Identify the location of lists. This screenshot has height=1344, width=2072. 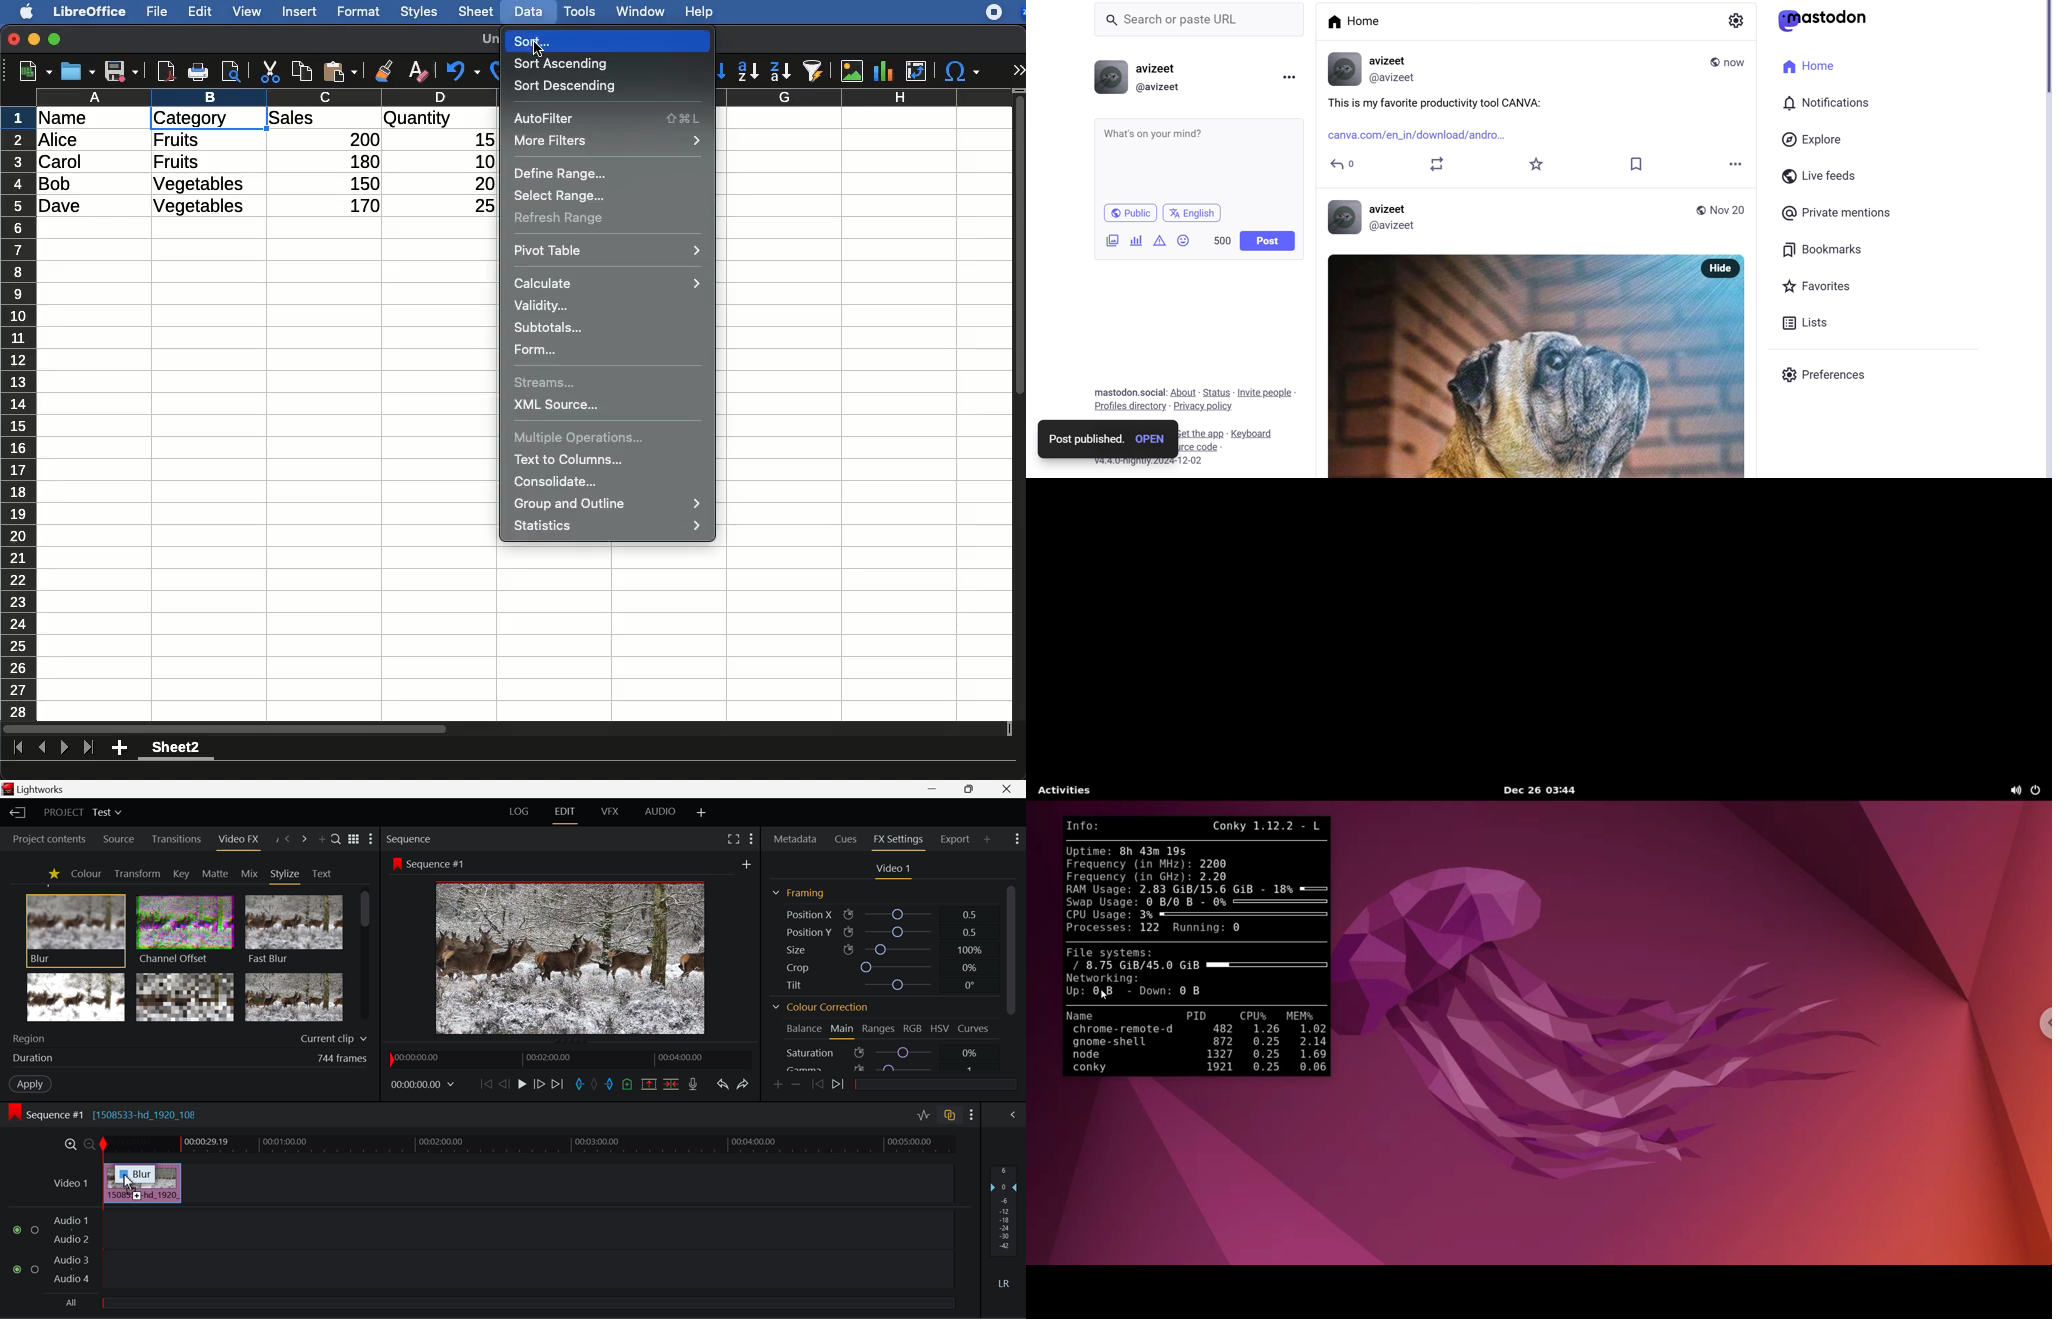
(1824, 322).